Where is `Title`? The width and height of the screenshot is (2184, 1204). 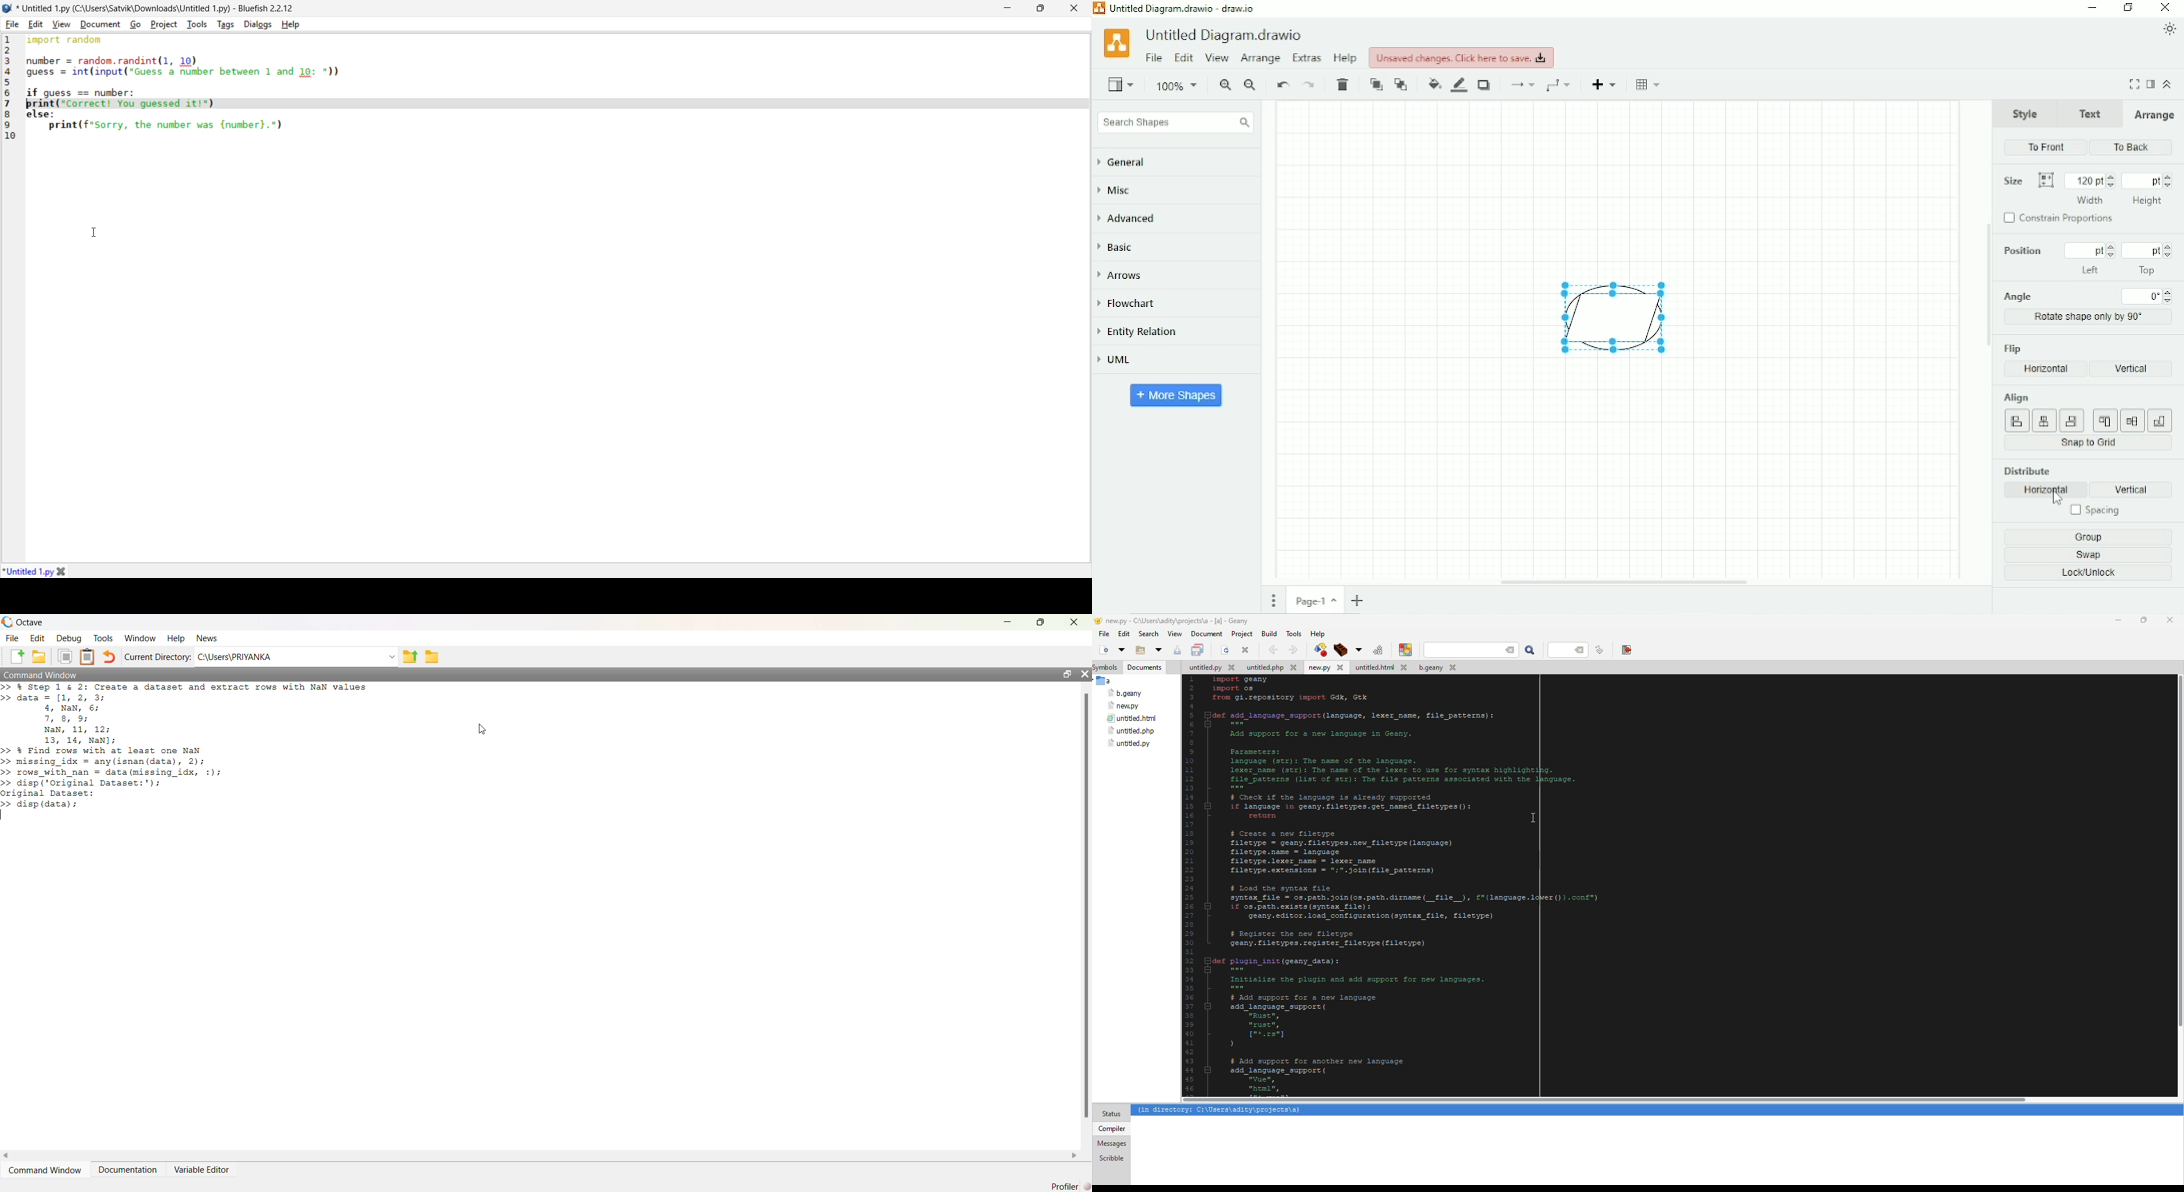
Title is located at coordinates (1227, 35).